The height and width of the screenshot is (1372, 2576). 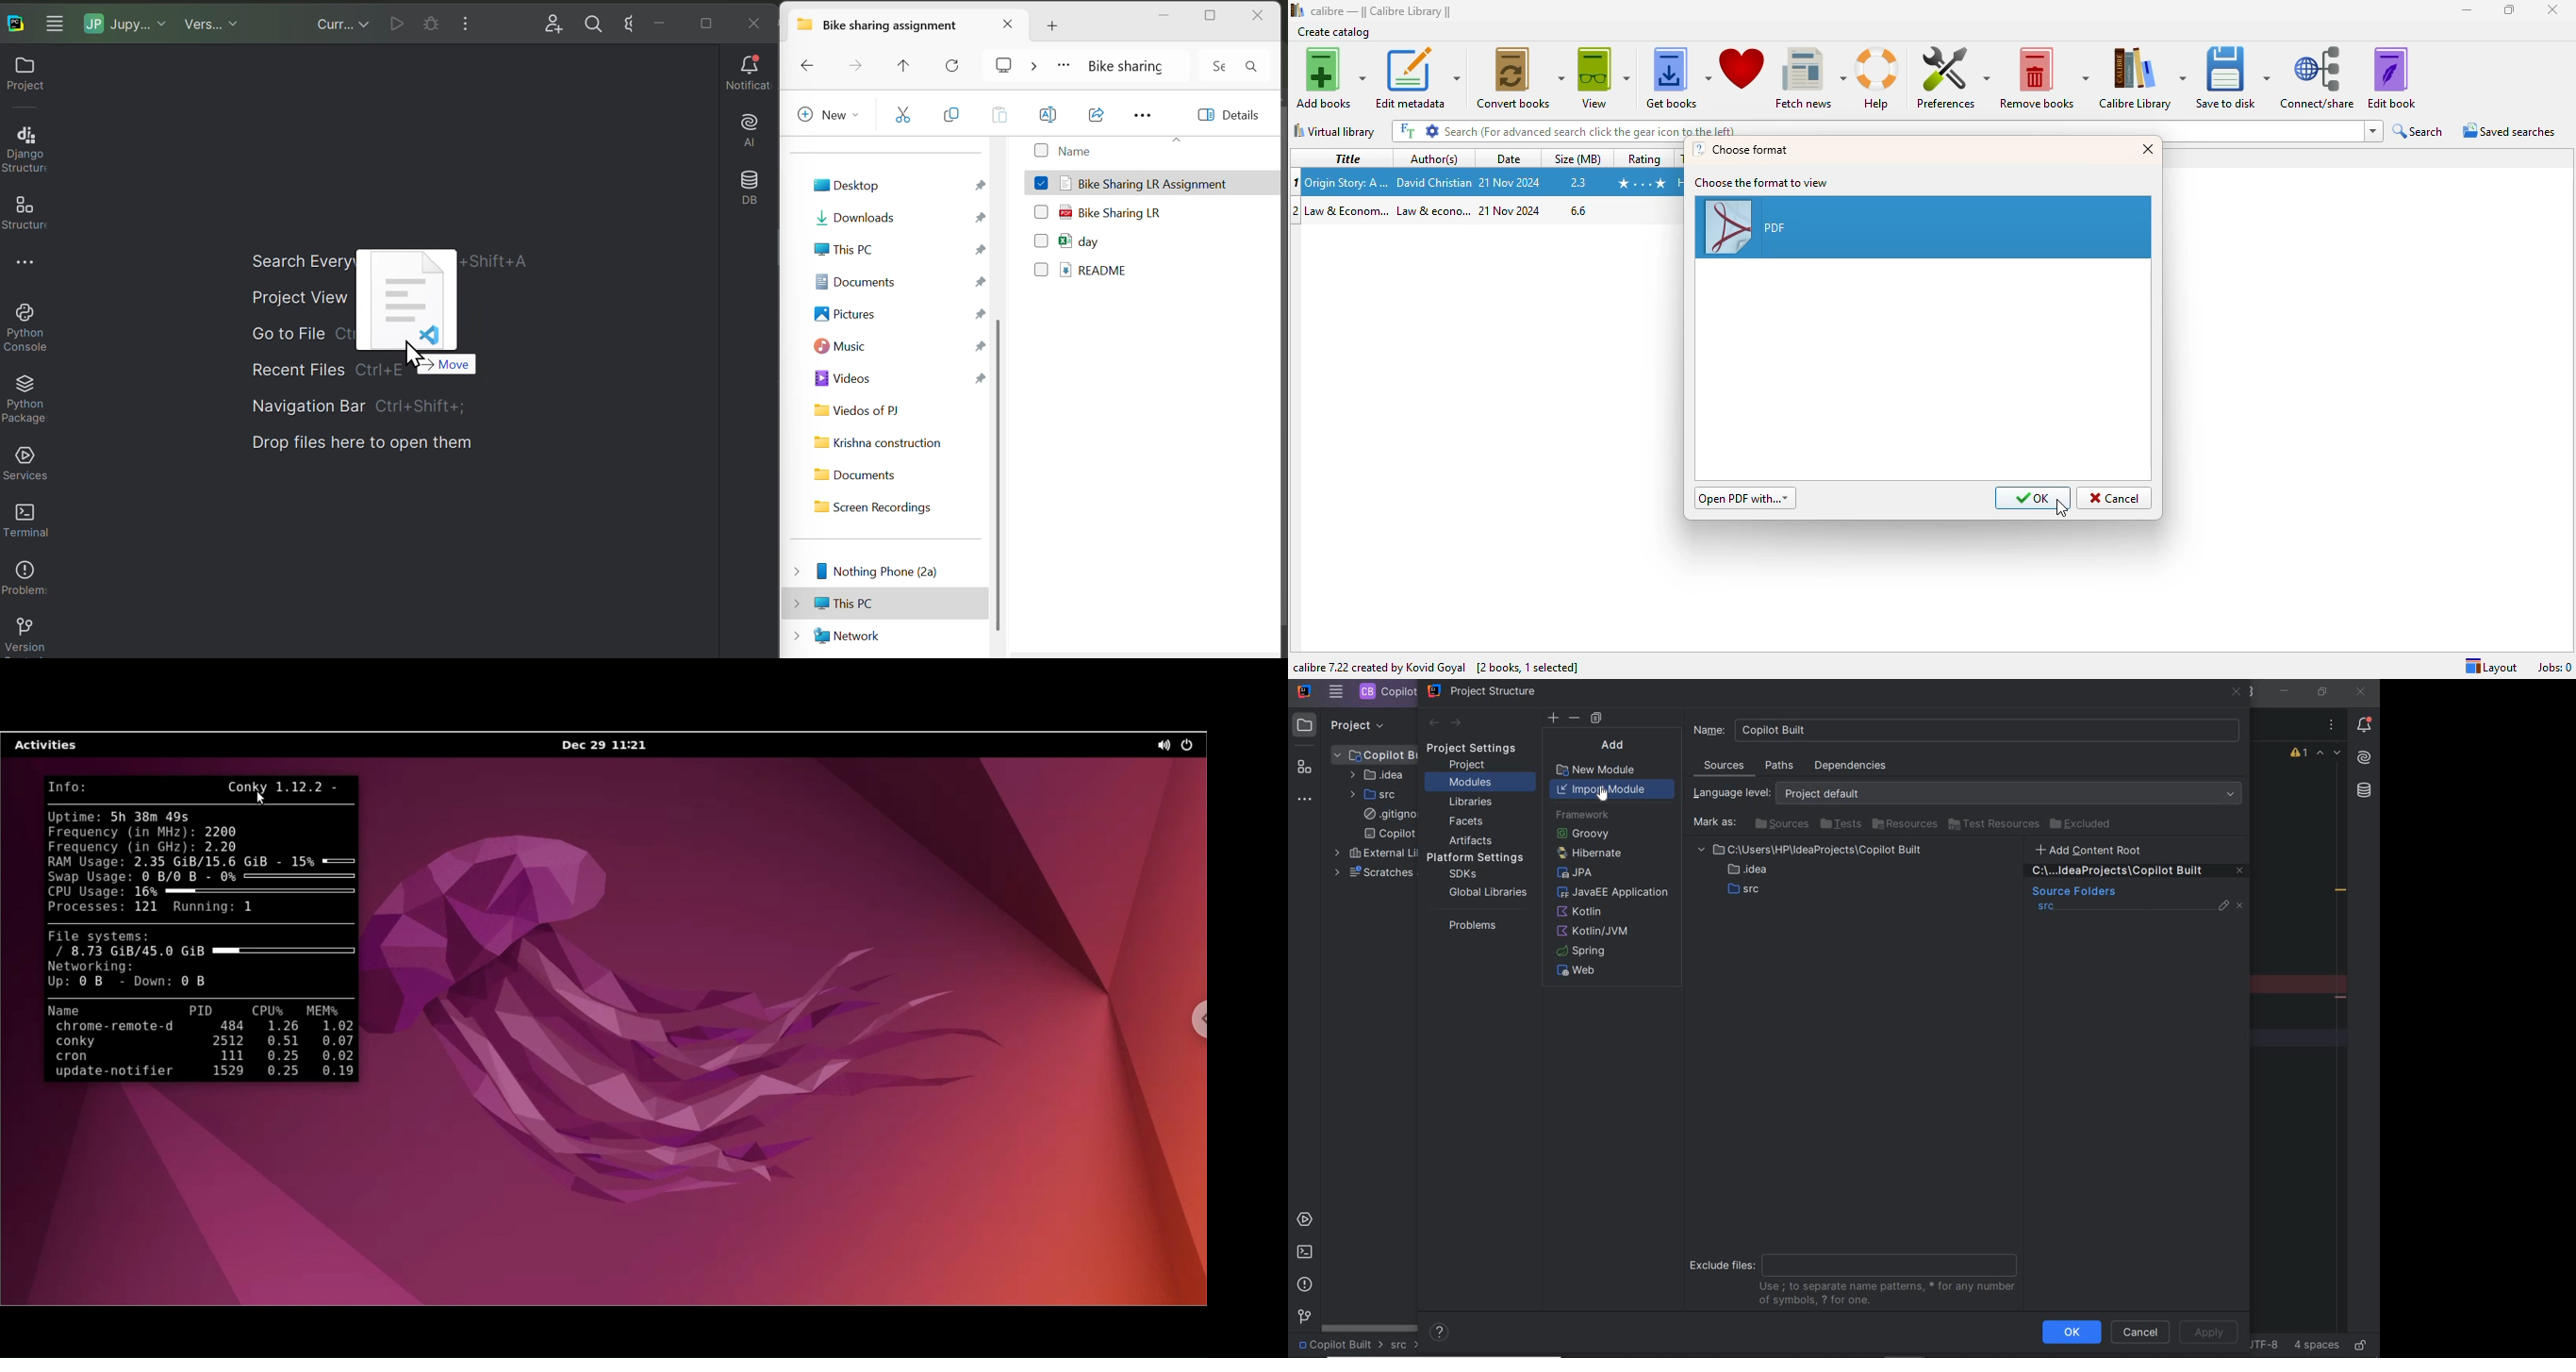 What do you see at coordinates (1605, 79) in the screenshot?
I see `view` at bounding box center [1605, 79].